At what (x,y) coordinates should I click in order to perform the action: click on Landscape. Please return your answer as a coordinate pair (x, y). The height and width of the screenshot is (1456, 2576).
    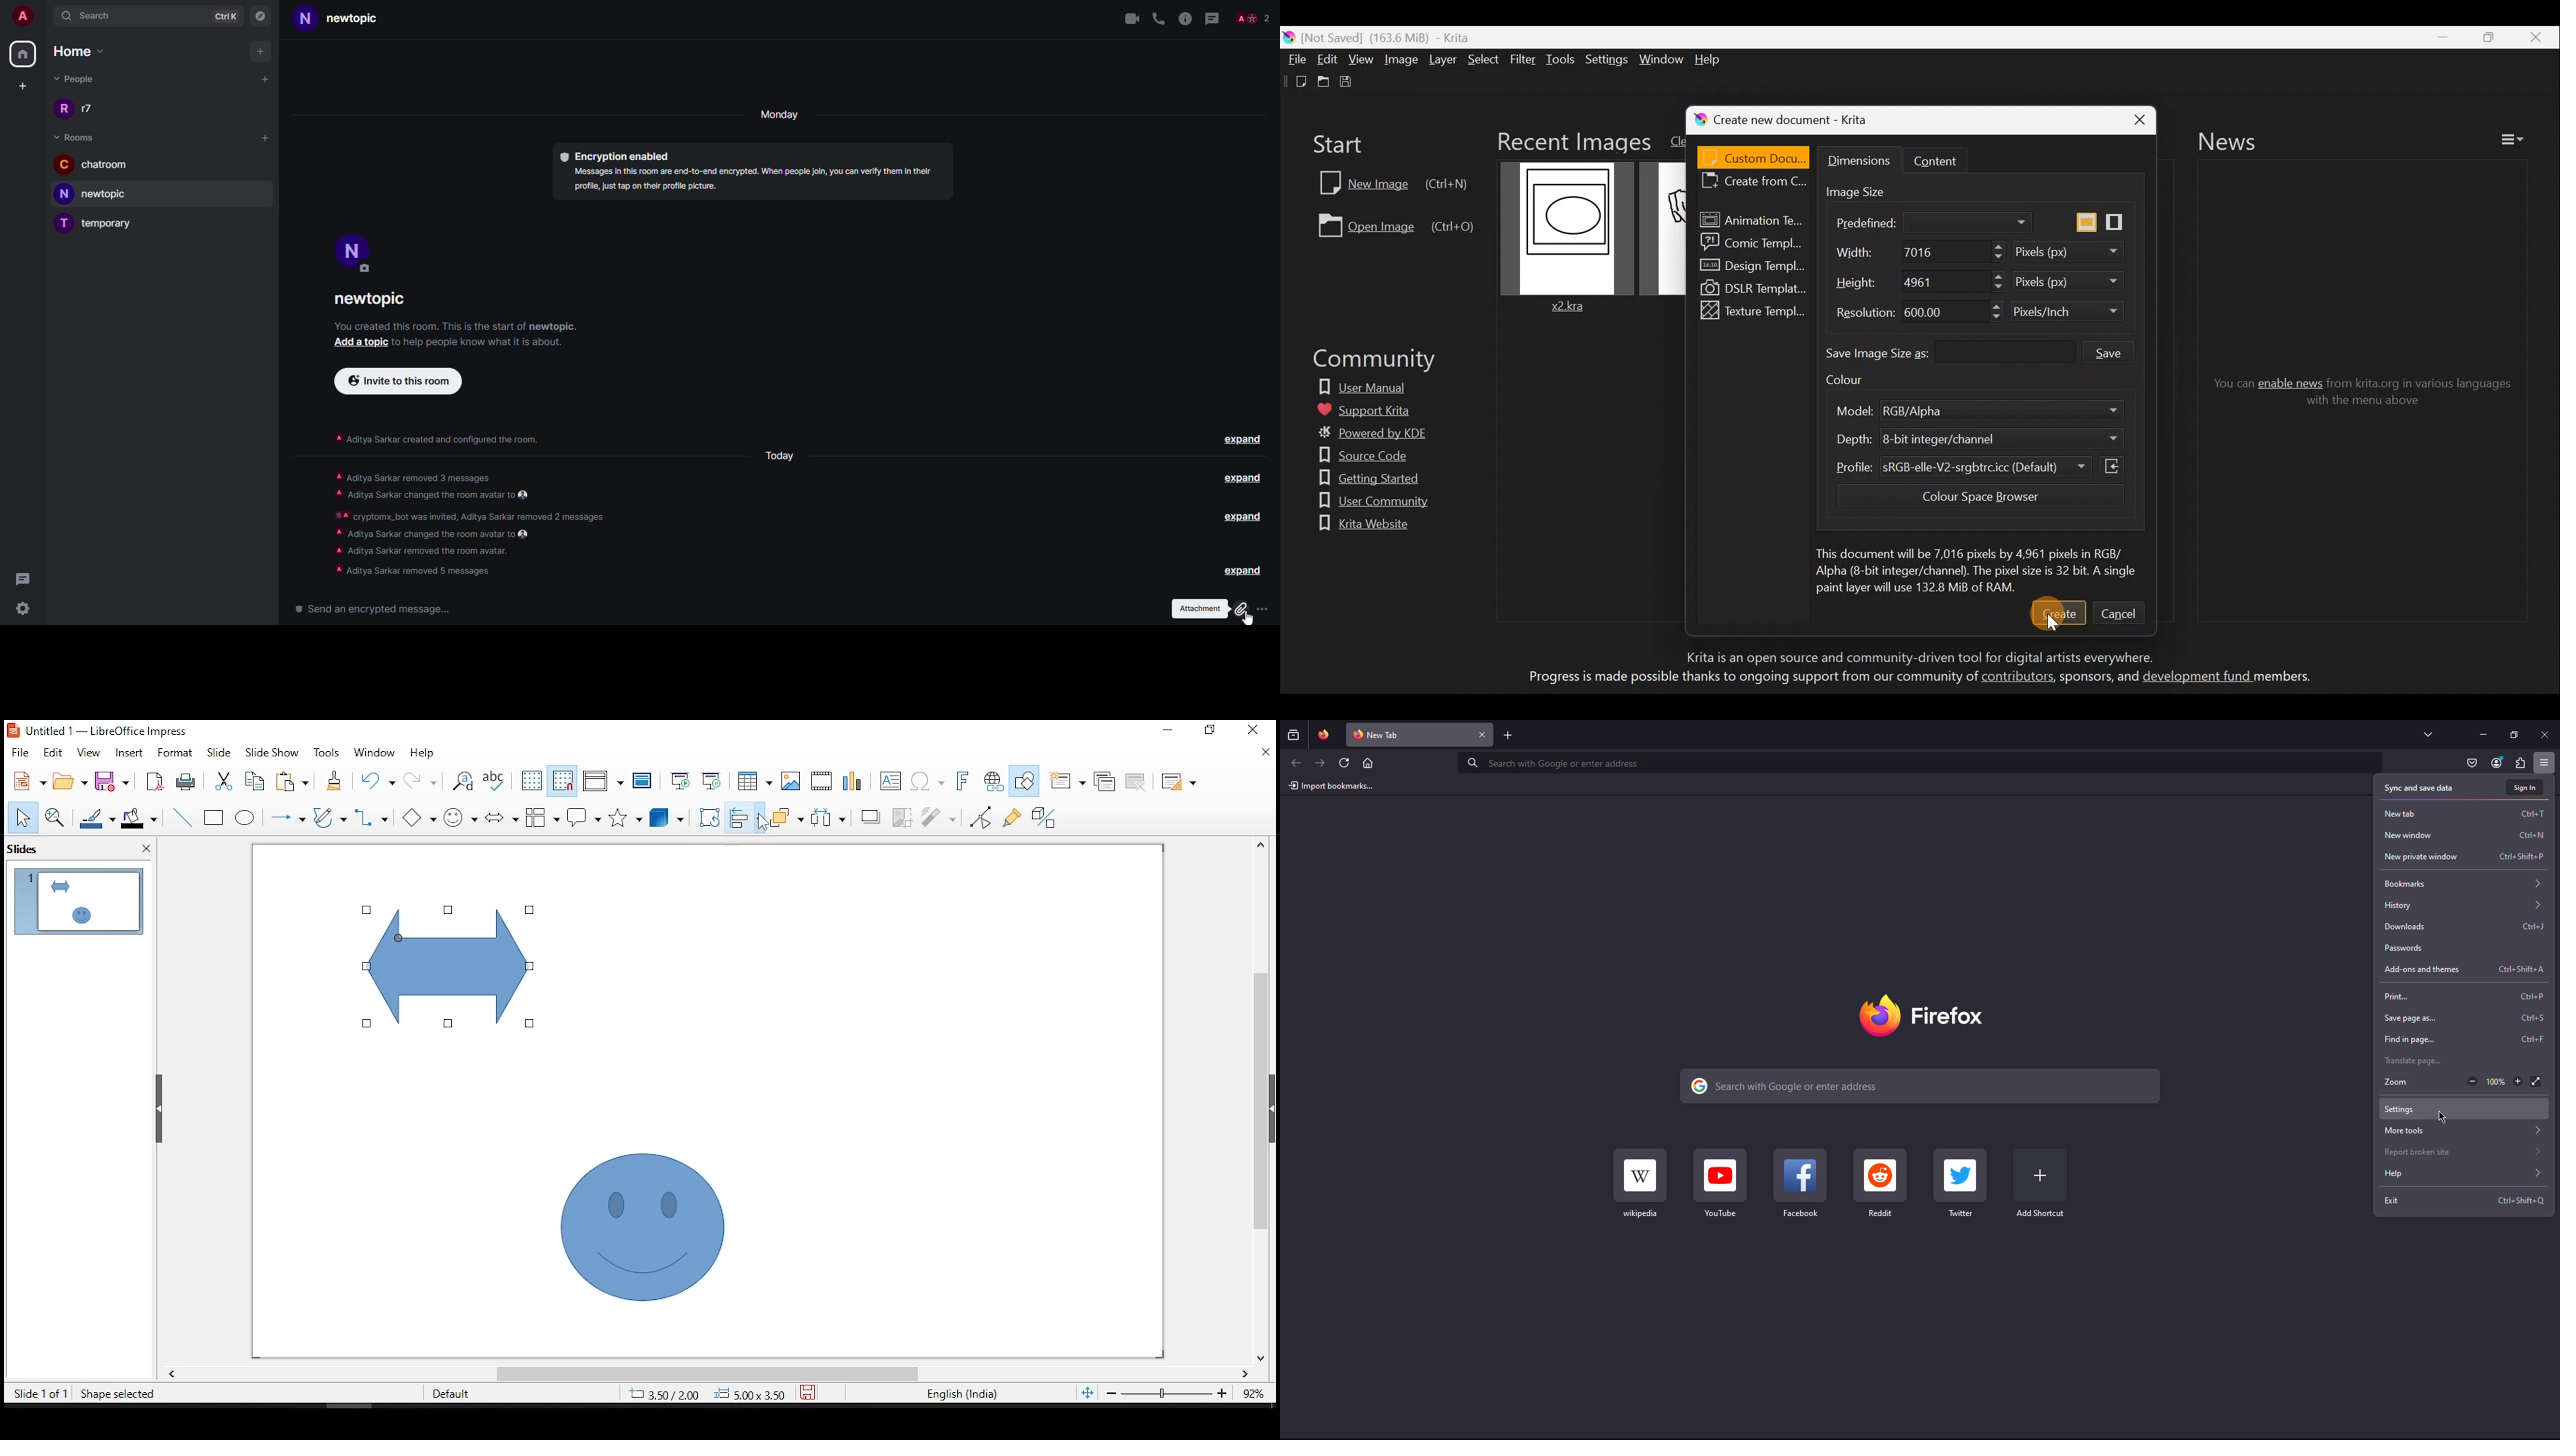
    Looking at the image, I should click on (2085, 221).